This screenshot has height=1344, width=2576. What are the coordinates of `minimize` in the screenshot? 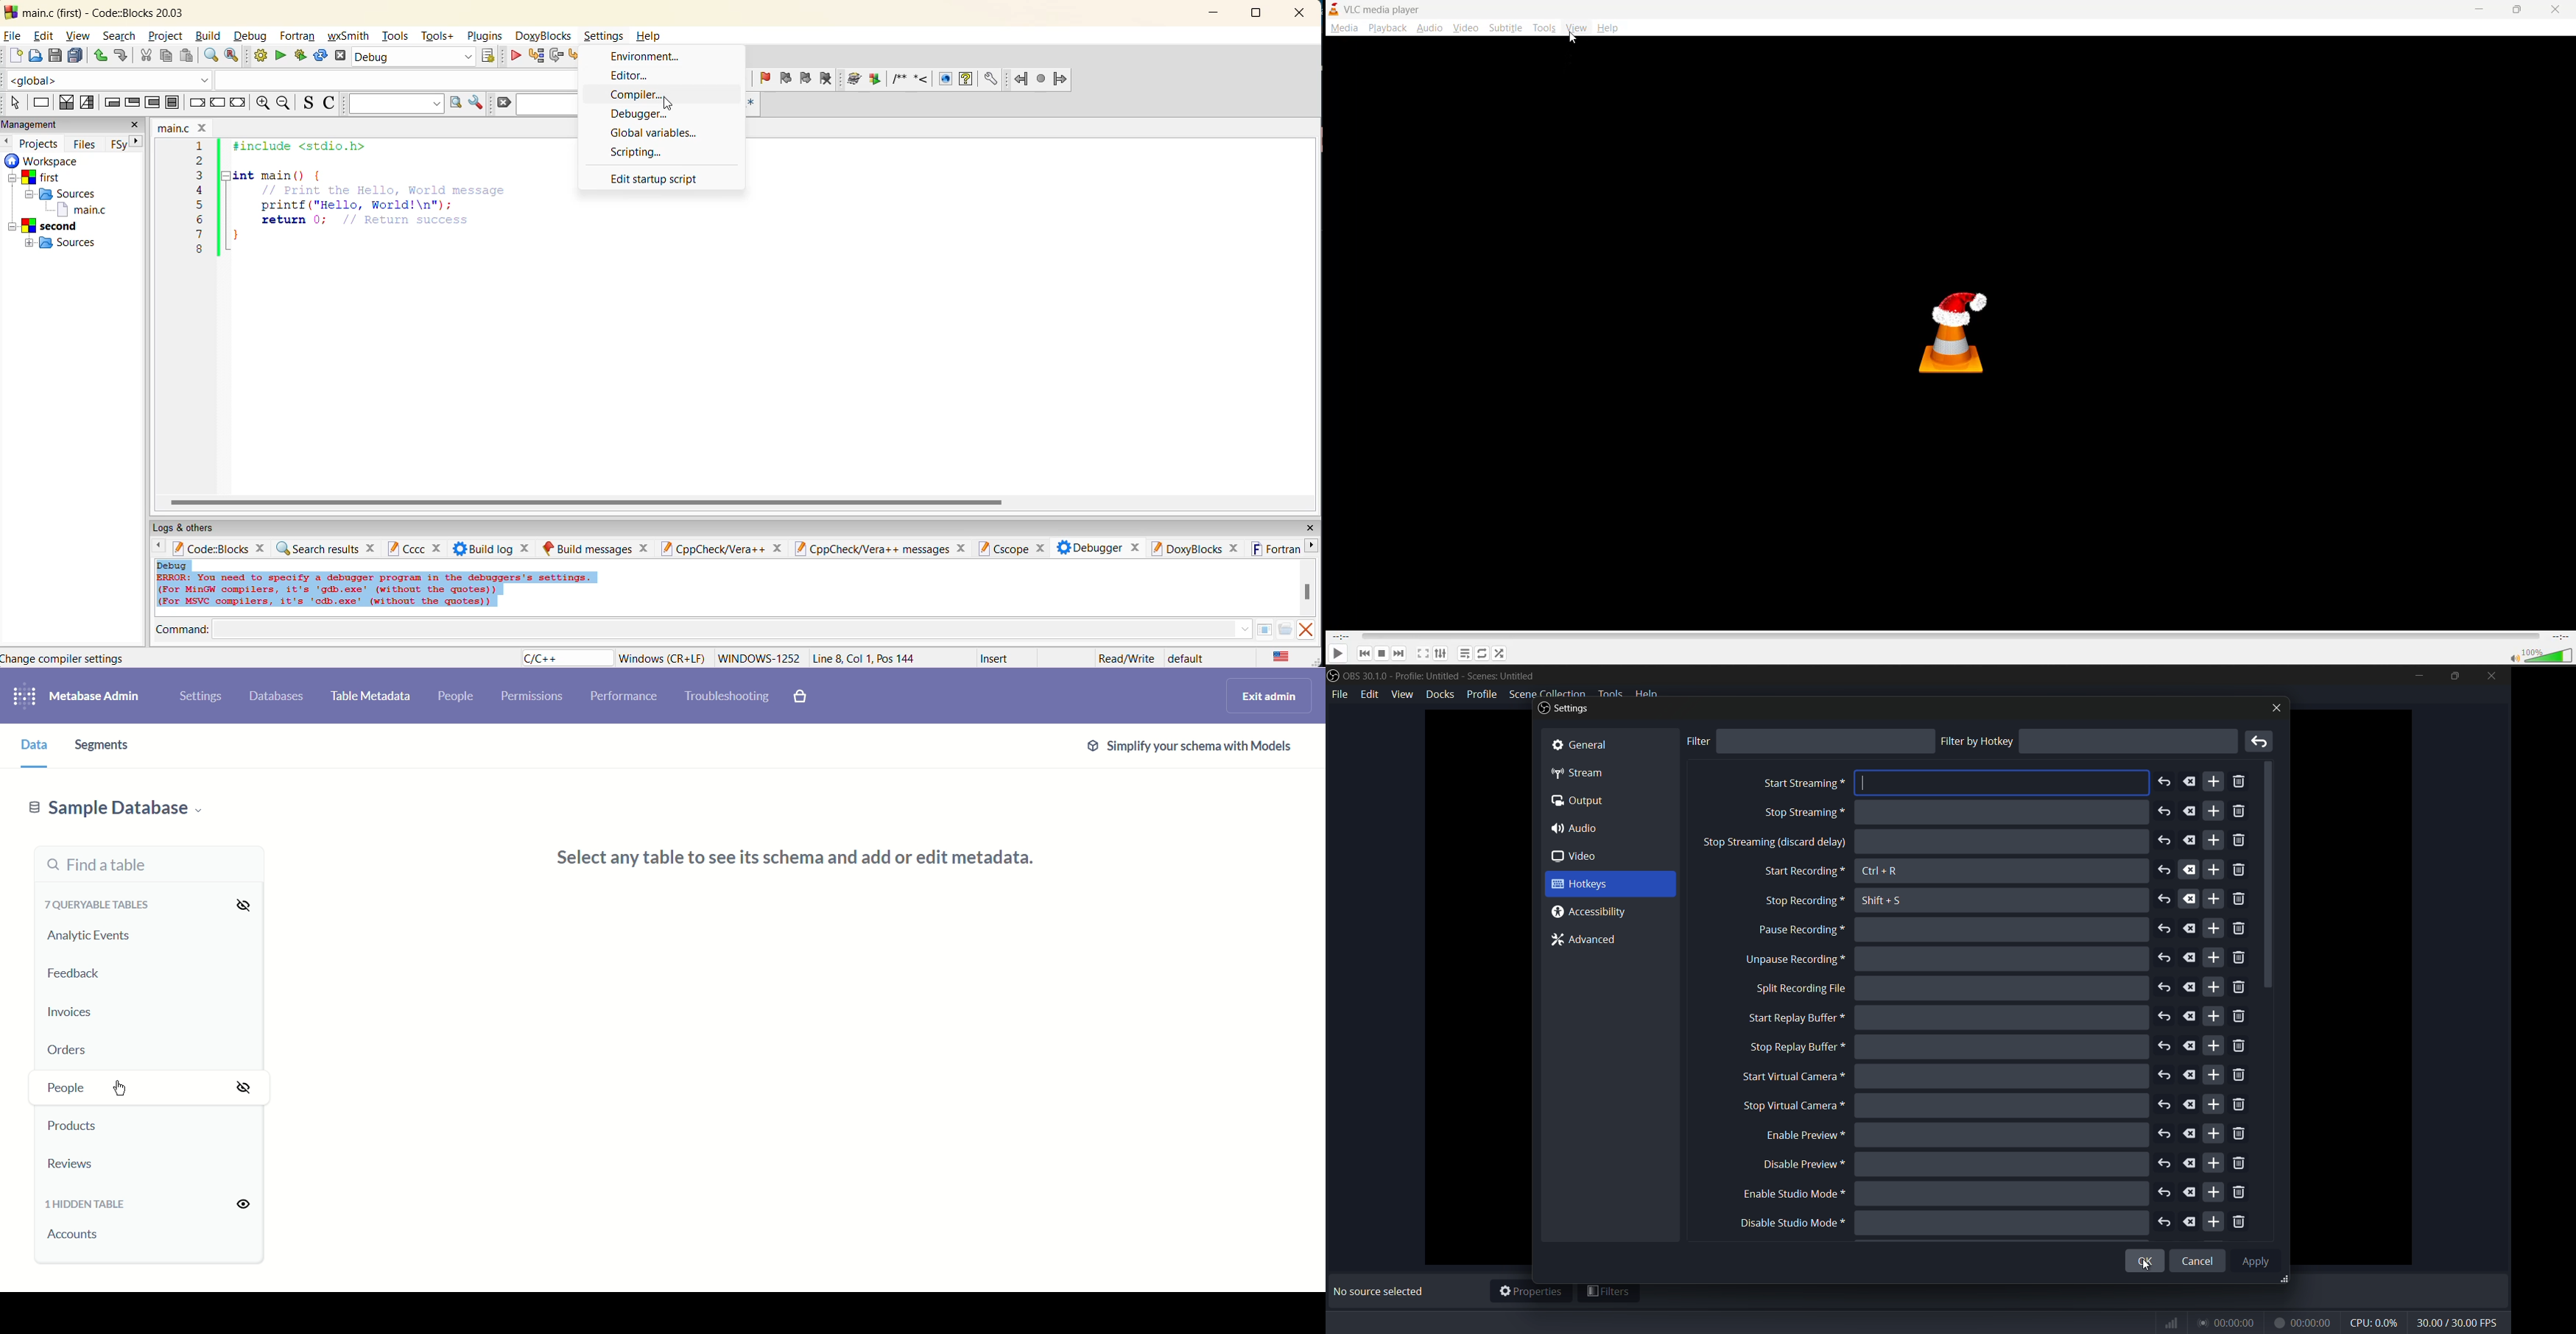 It's located at (2419, 676).